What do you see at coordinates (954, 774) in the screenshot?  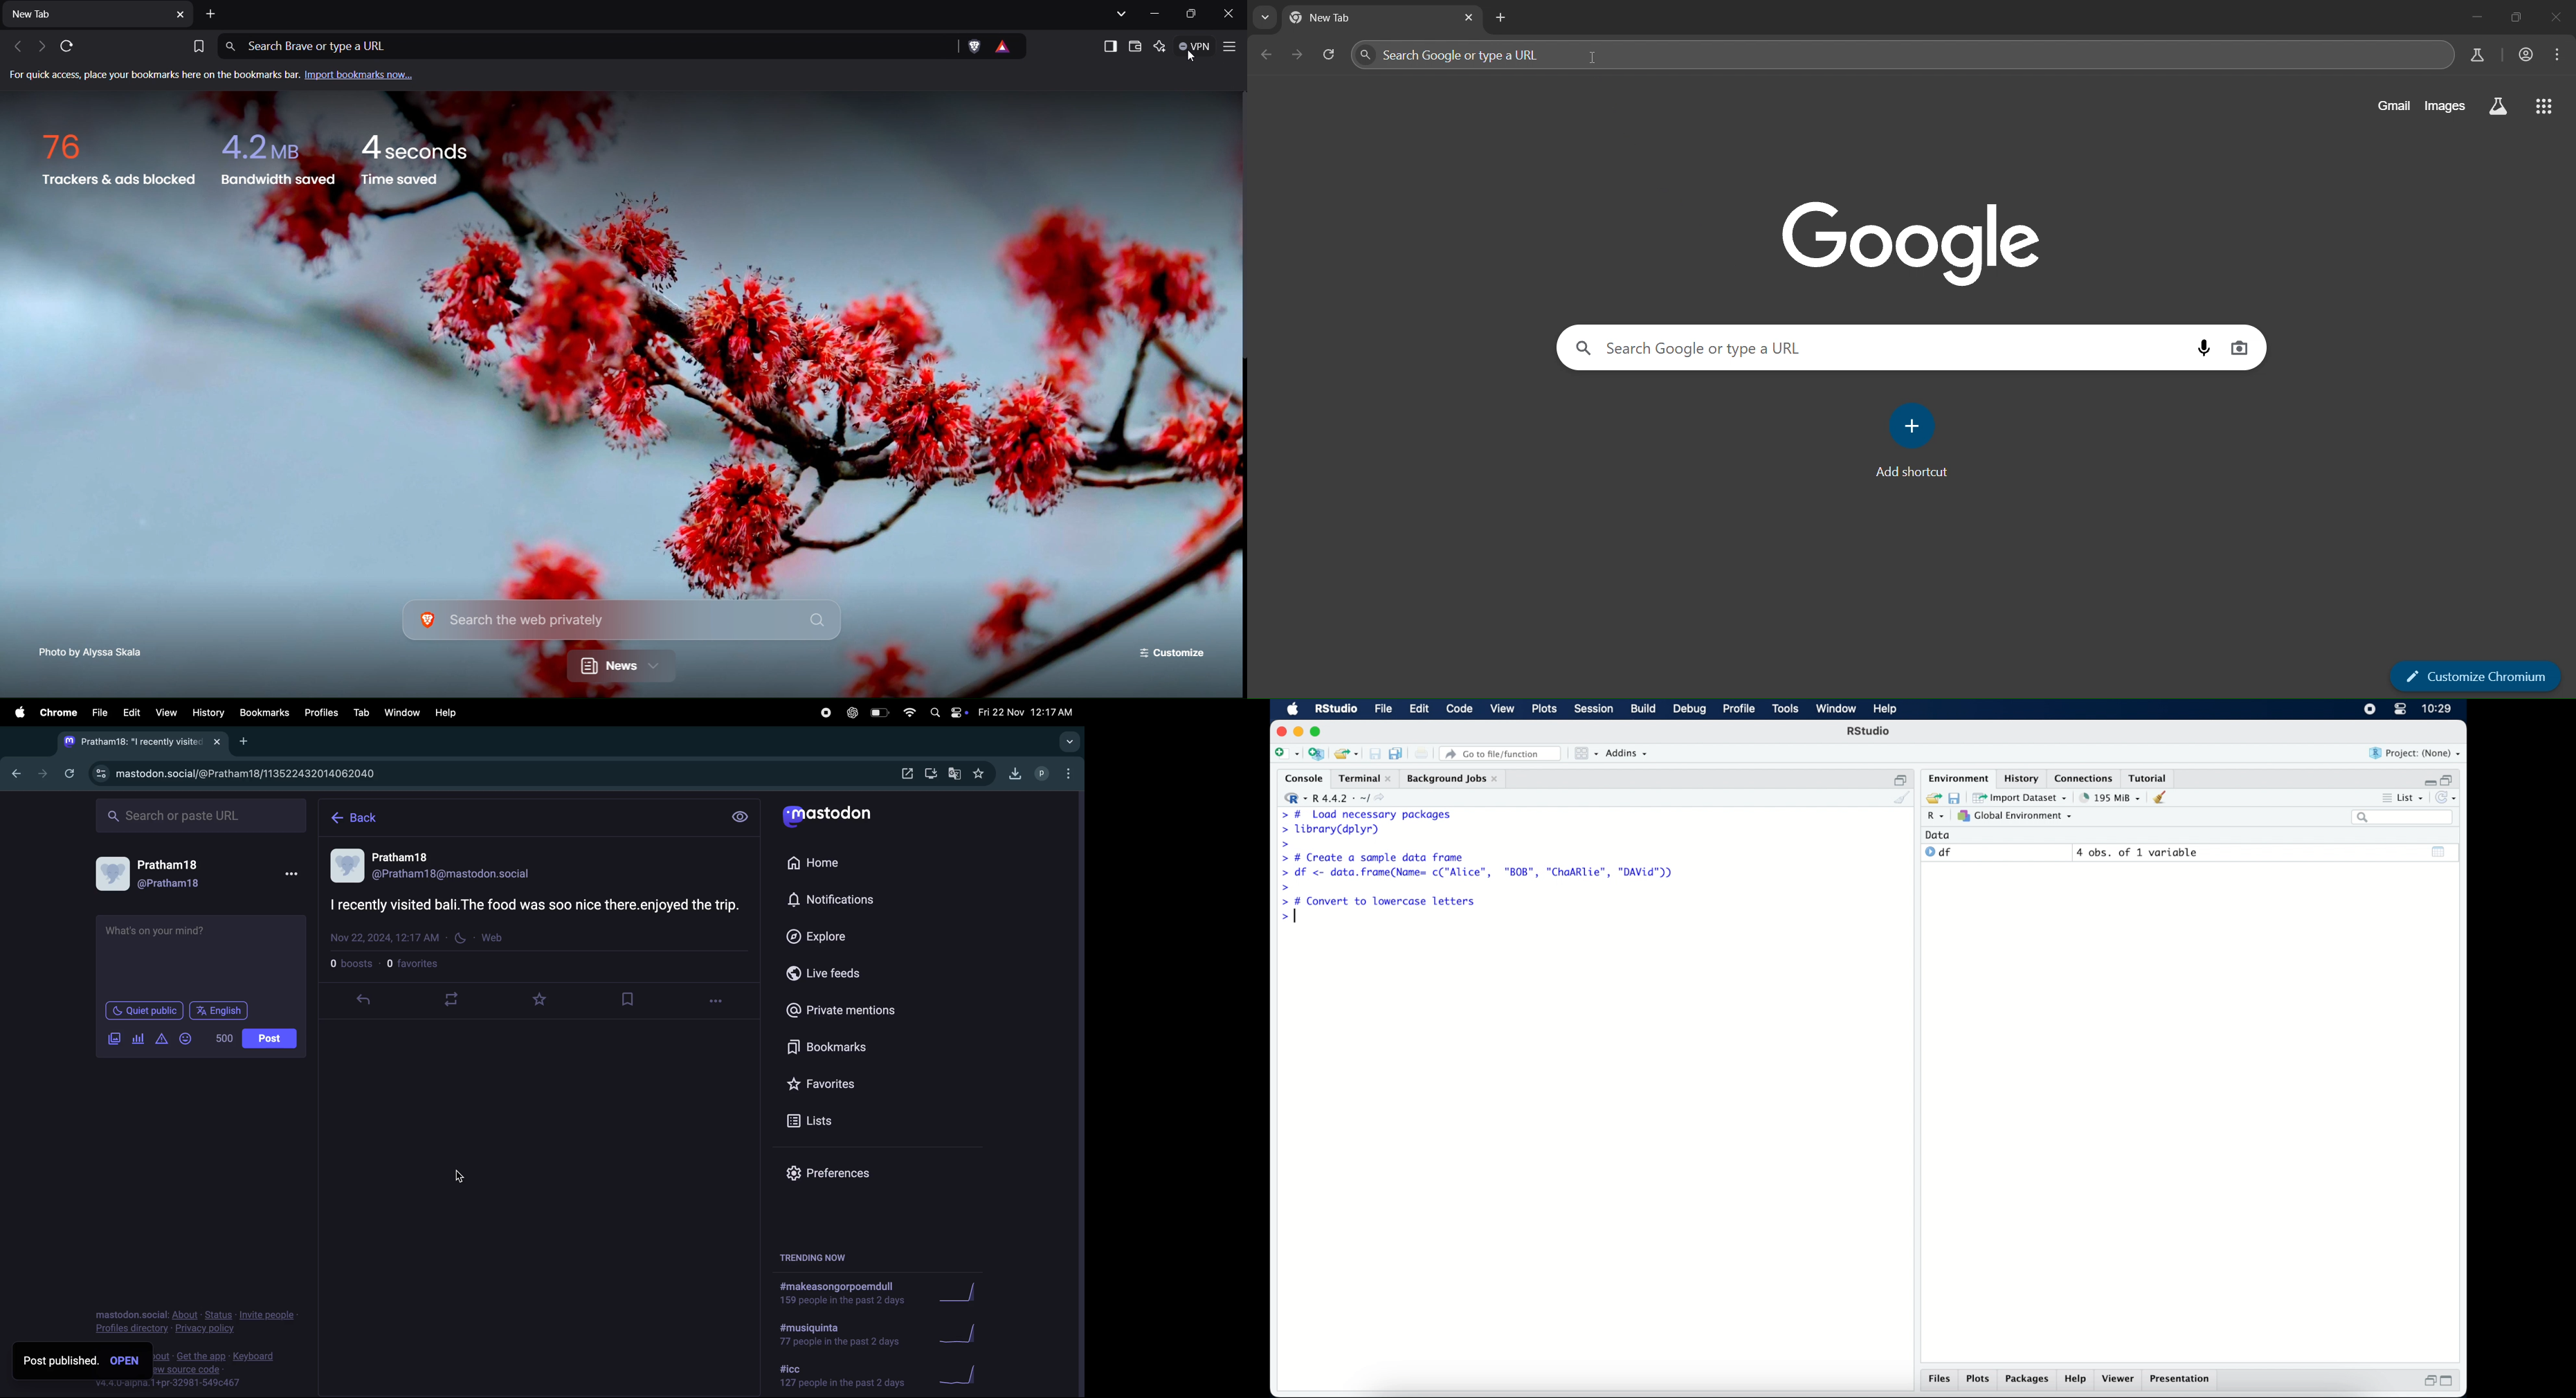 I see `translate` at bounding box center [954, 774].